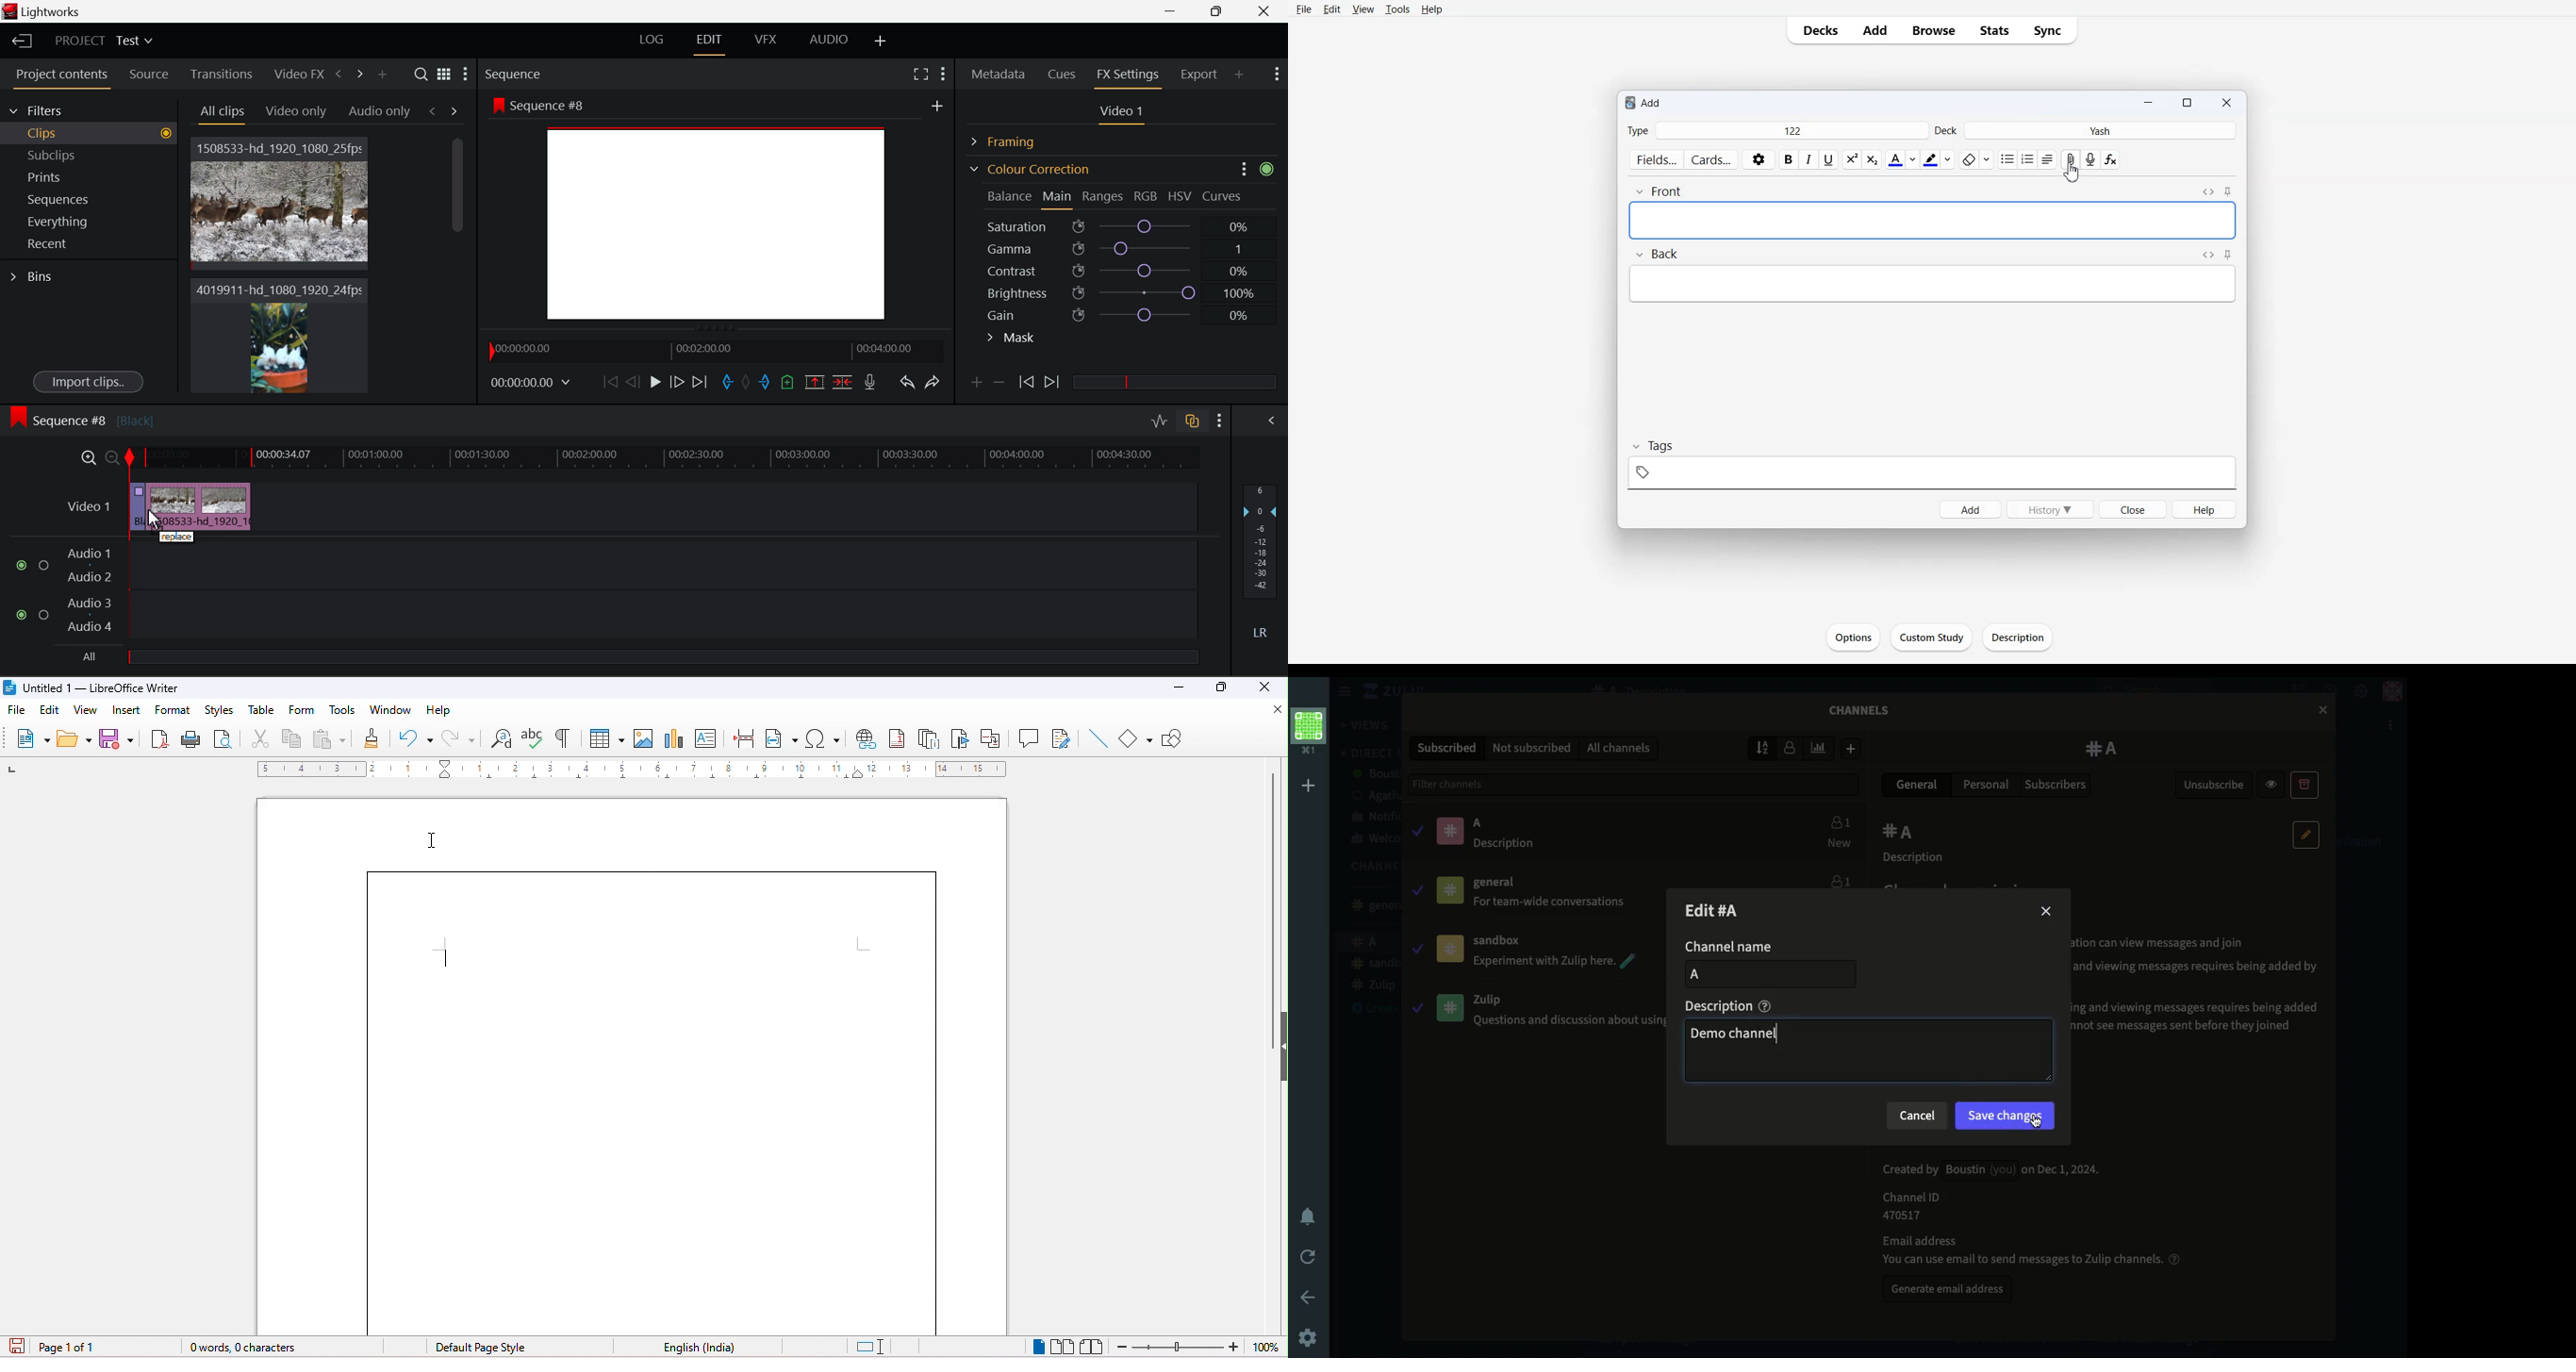  Describe the element at coordinates (1259, 565) in the screenshot. I see `Decibel Gain` at that location.